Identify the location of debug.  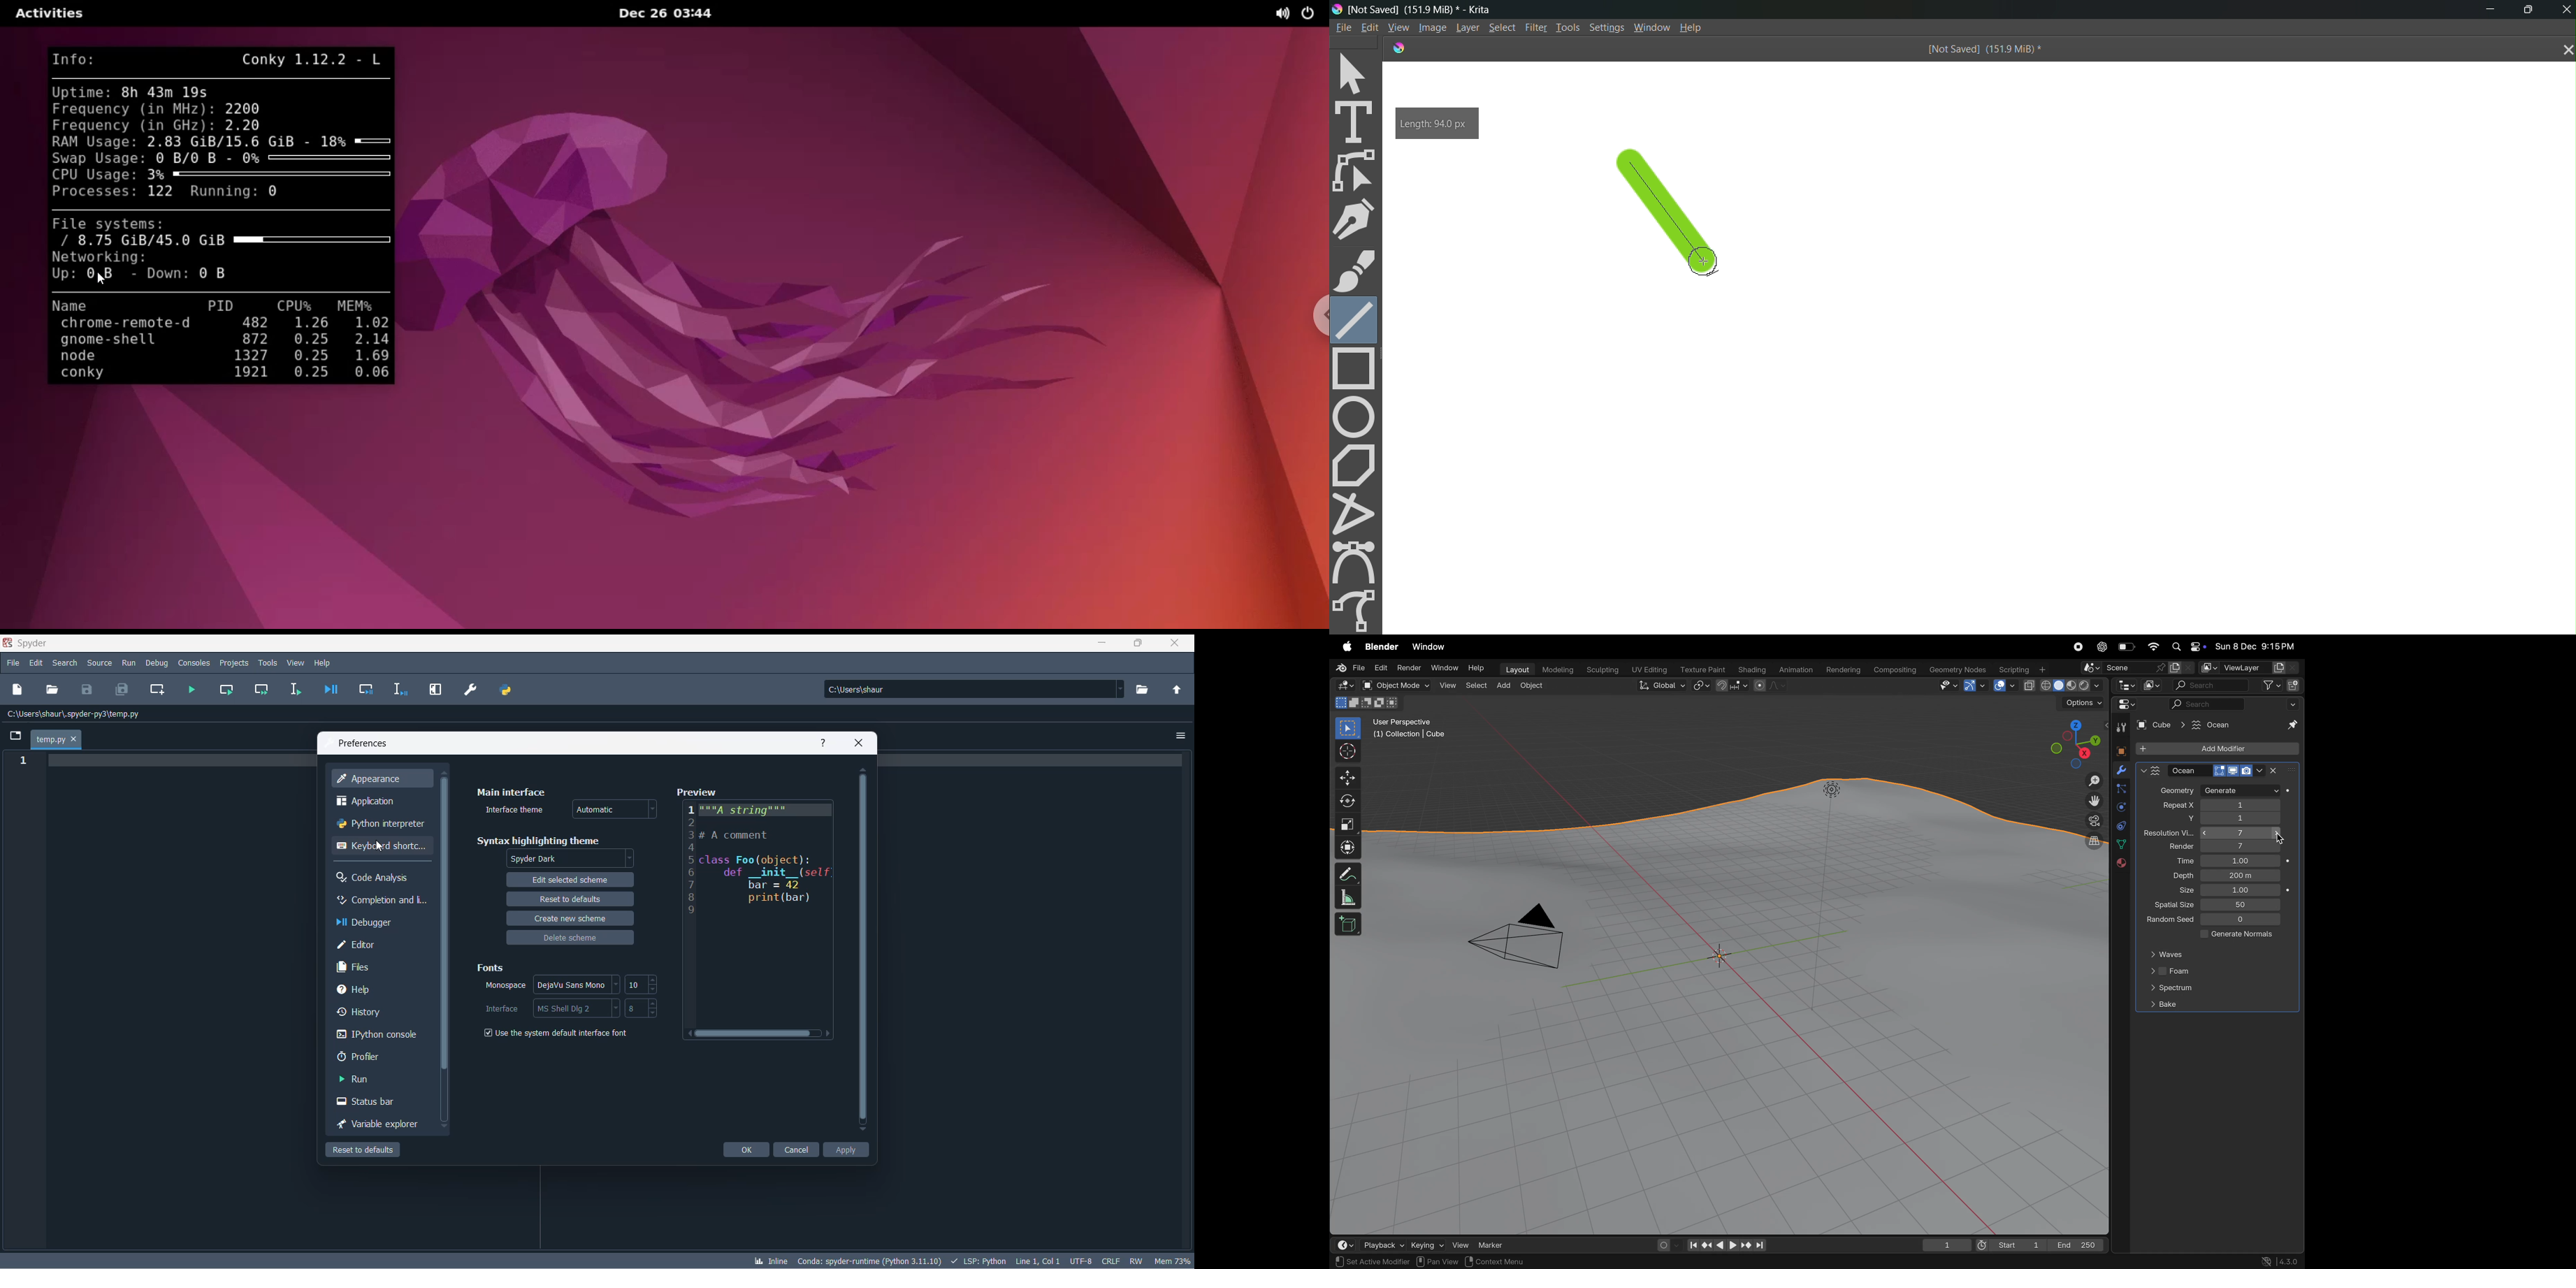
(159, 663).